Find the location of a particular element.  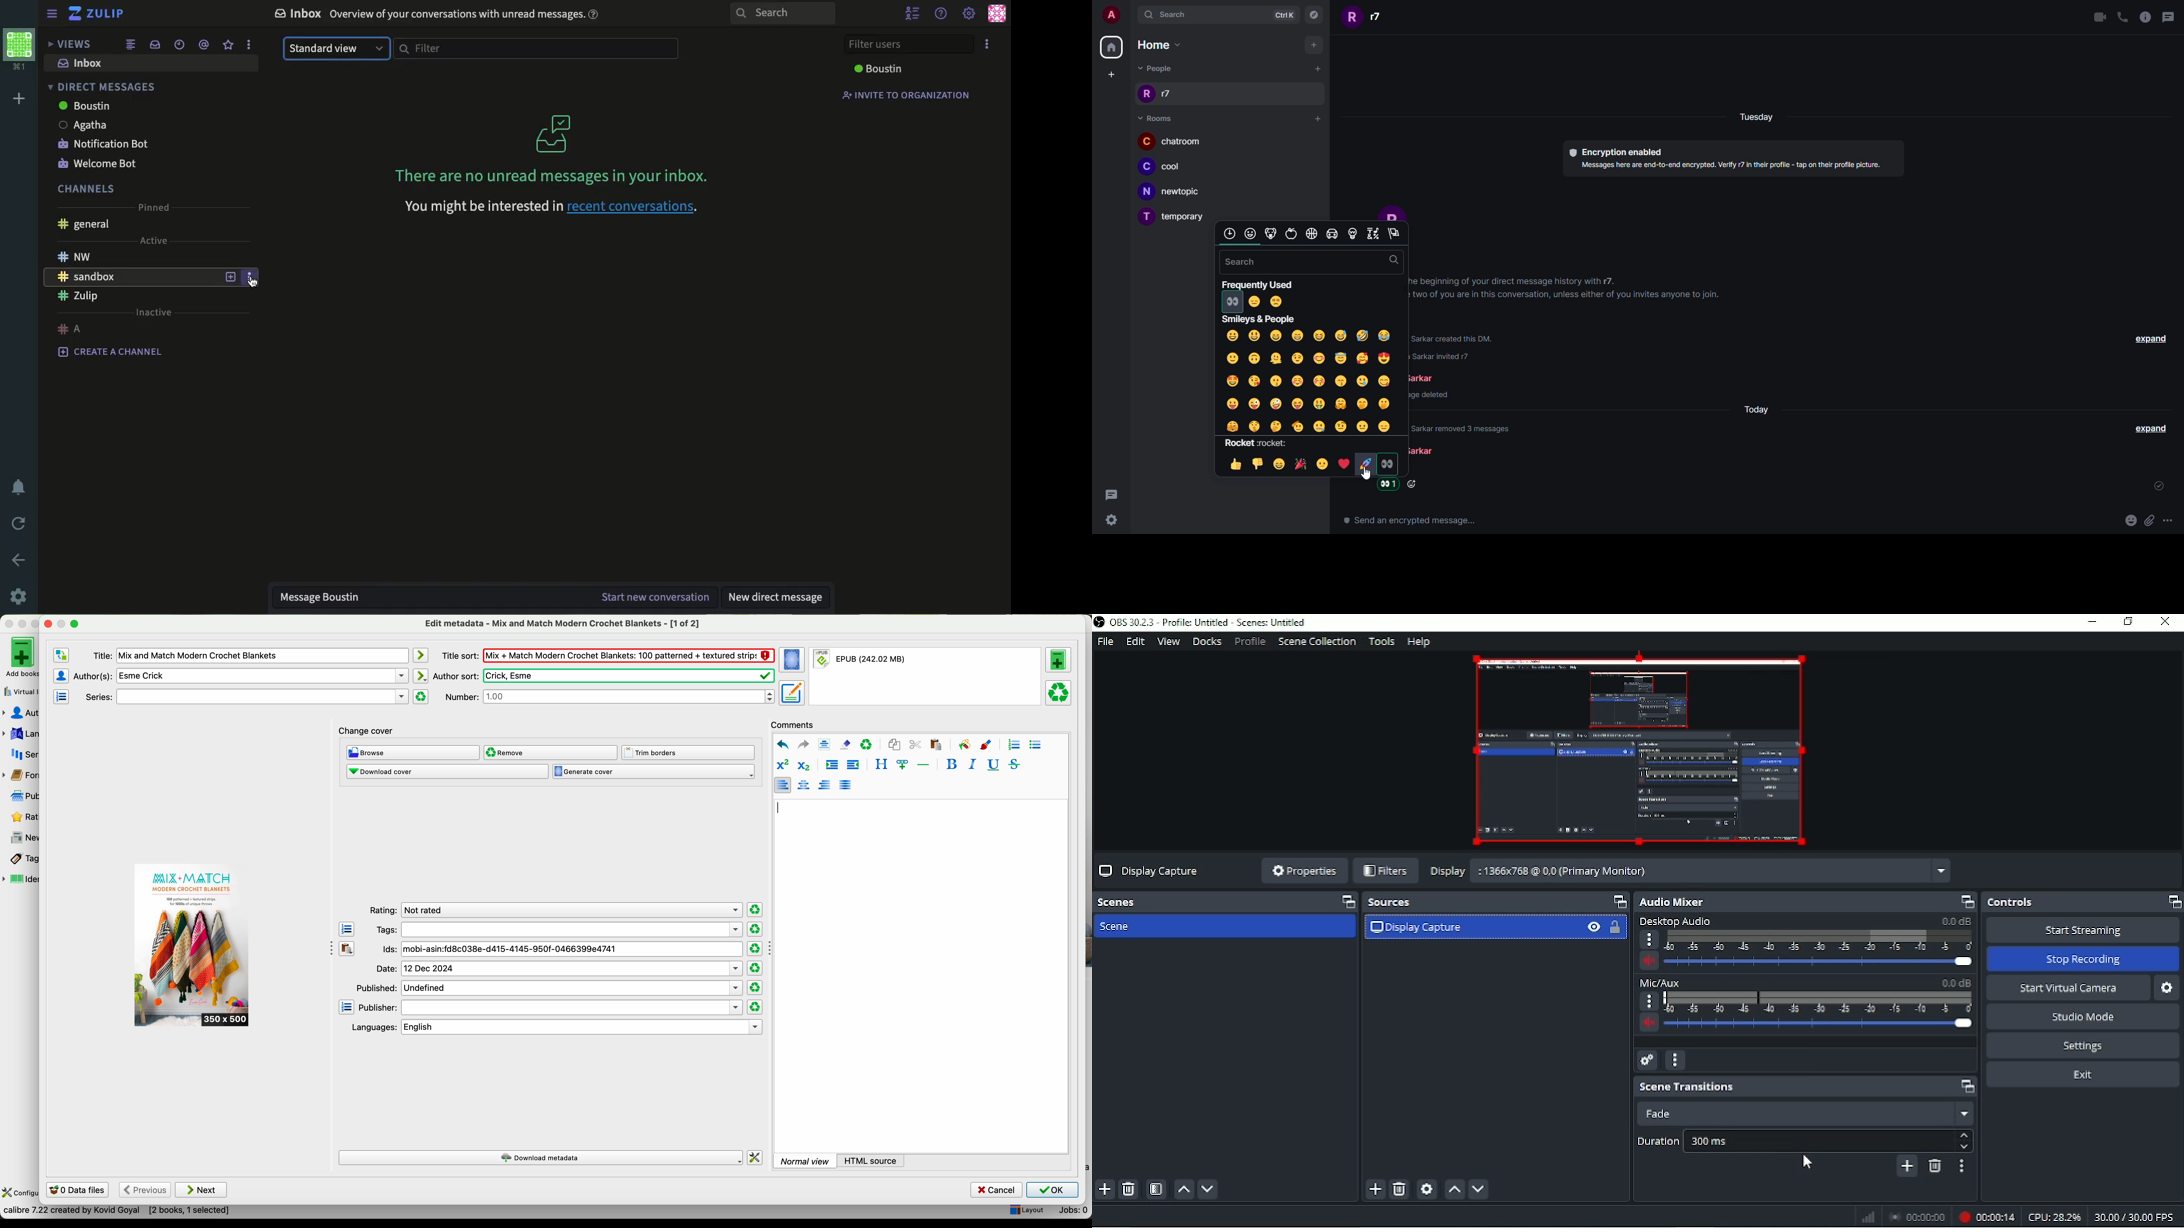

options is located at coordinates (249, 277).